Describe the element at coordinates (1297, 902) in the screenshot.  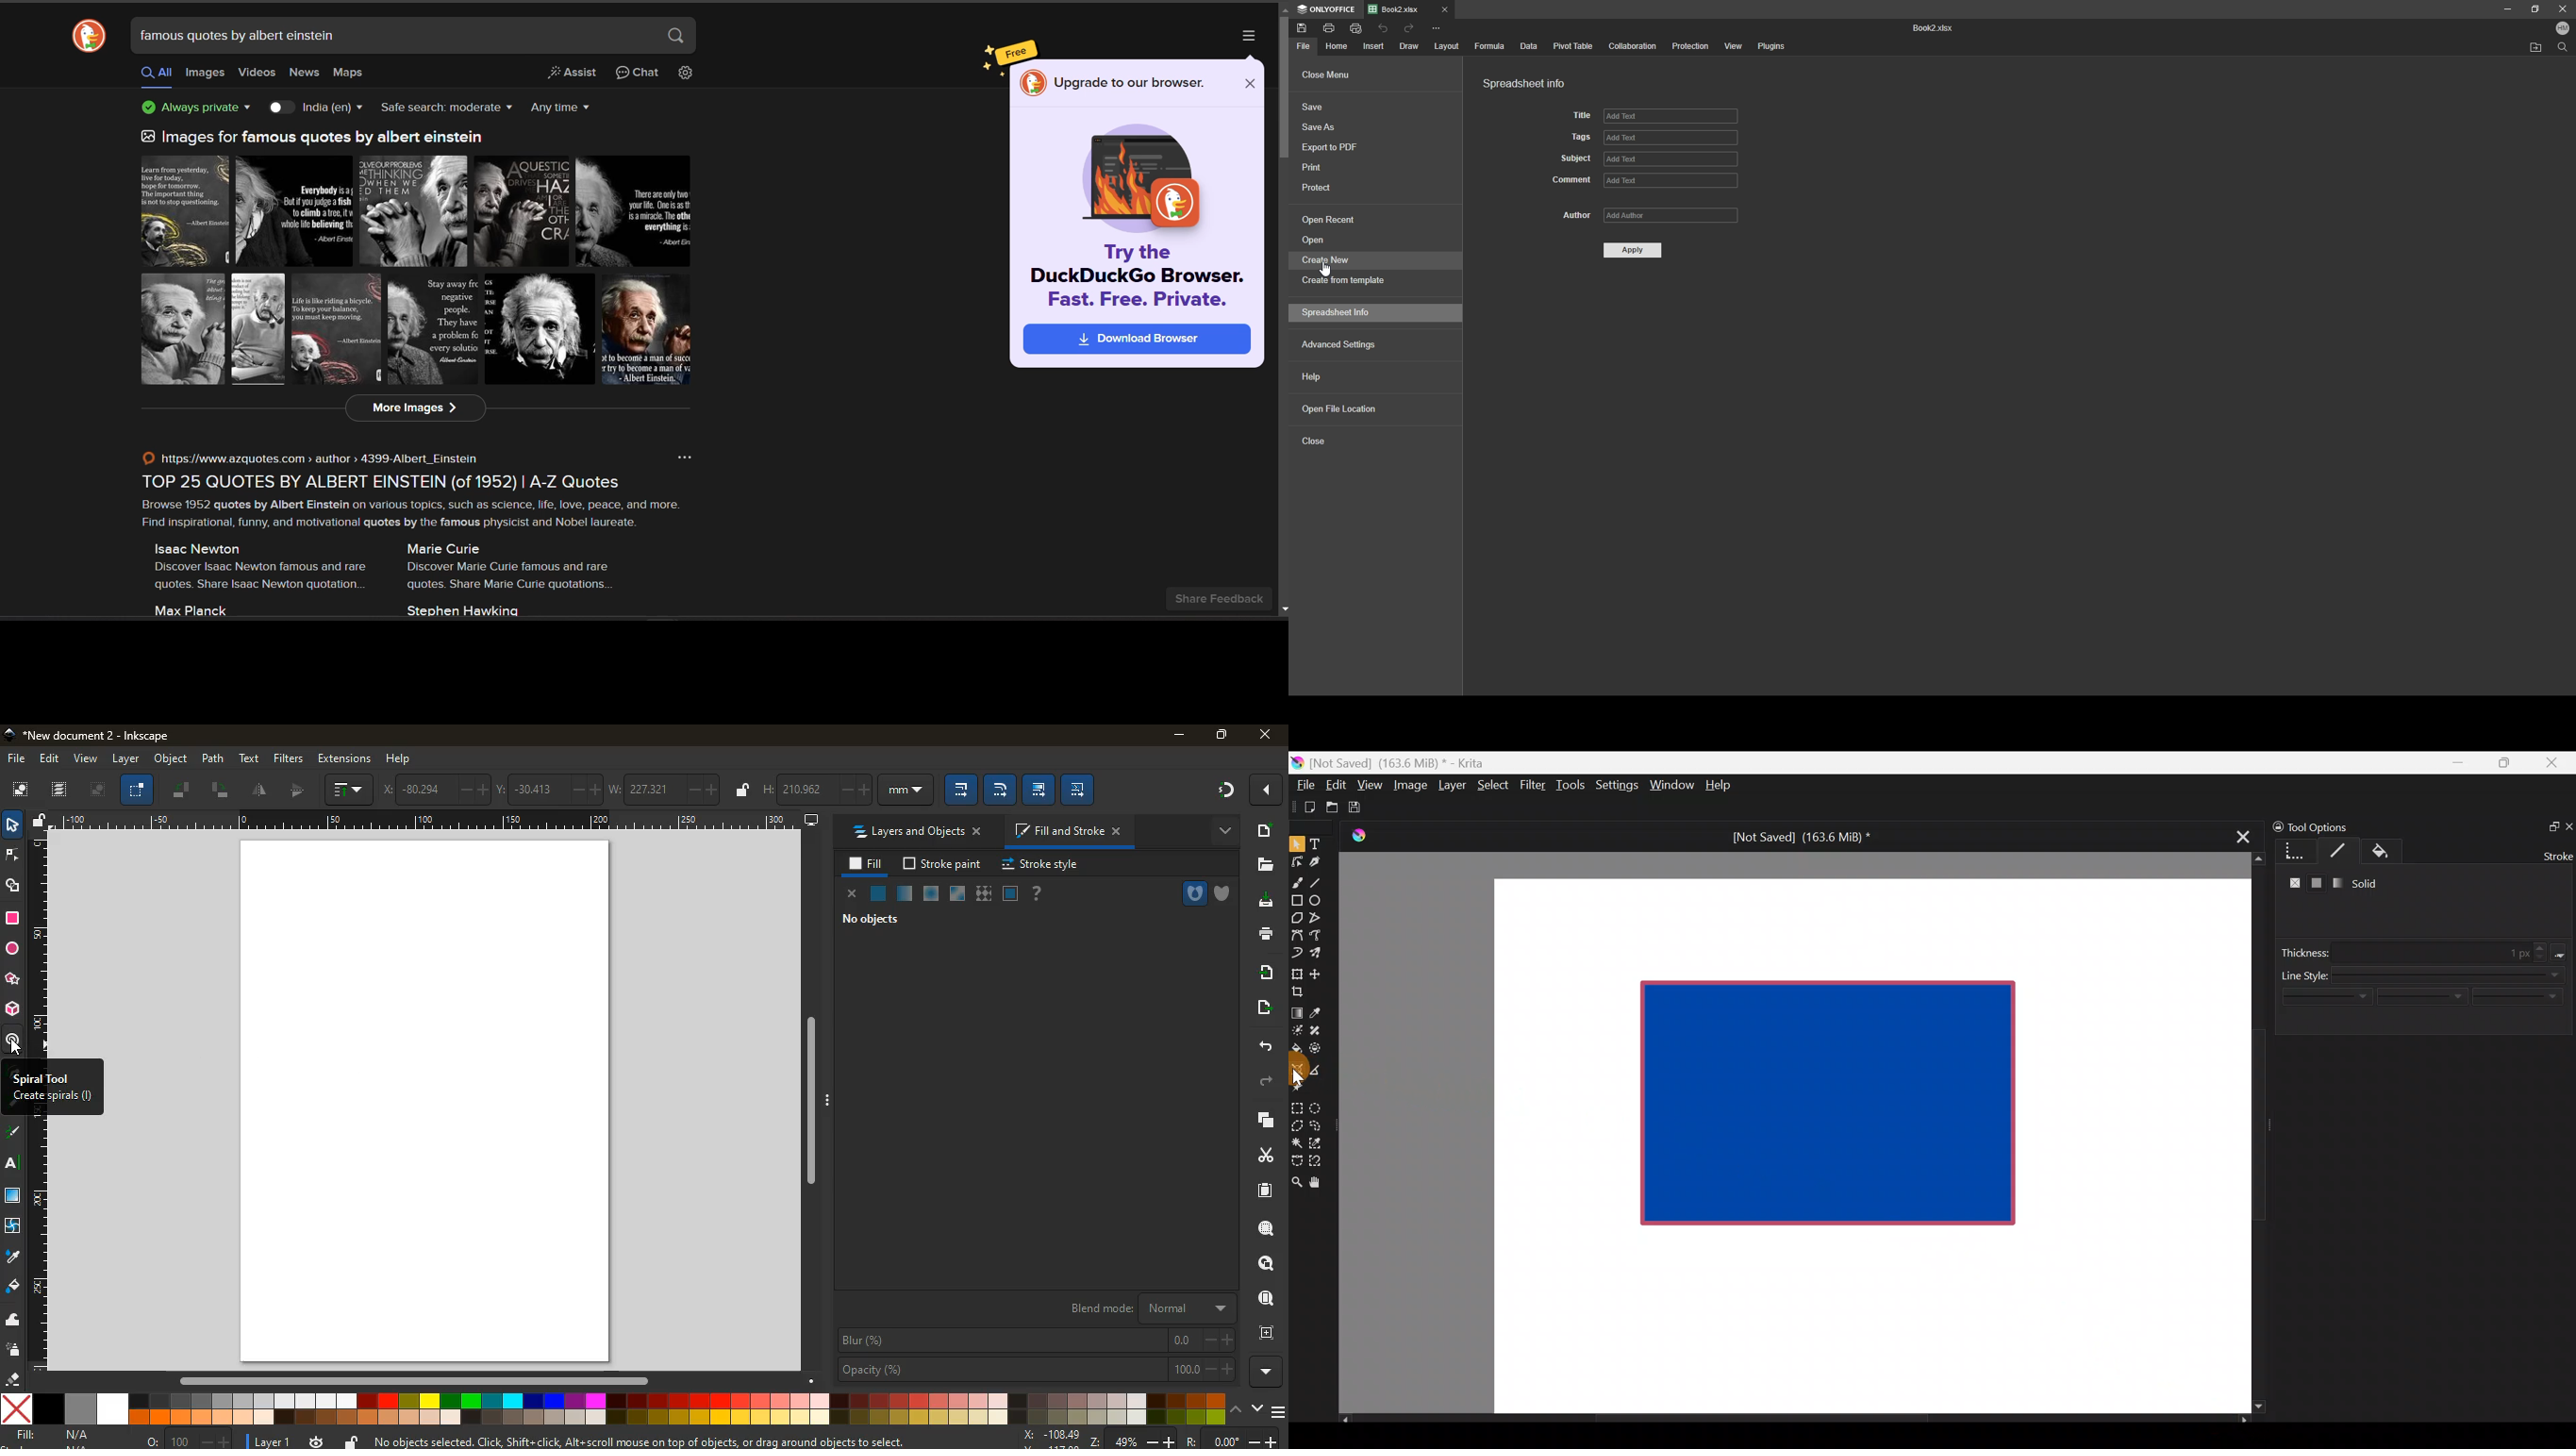
I see `Rectangle tool` at that location.